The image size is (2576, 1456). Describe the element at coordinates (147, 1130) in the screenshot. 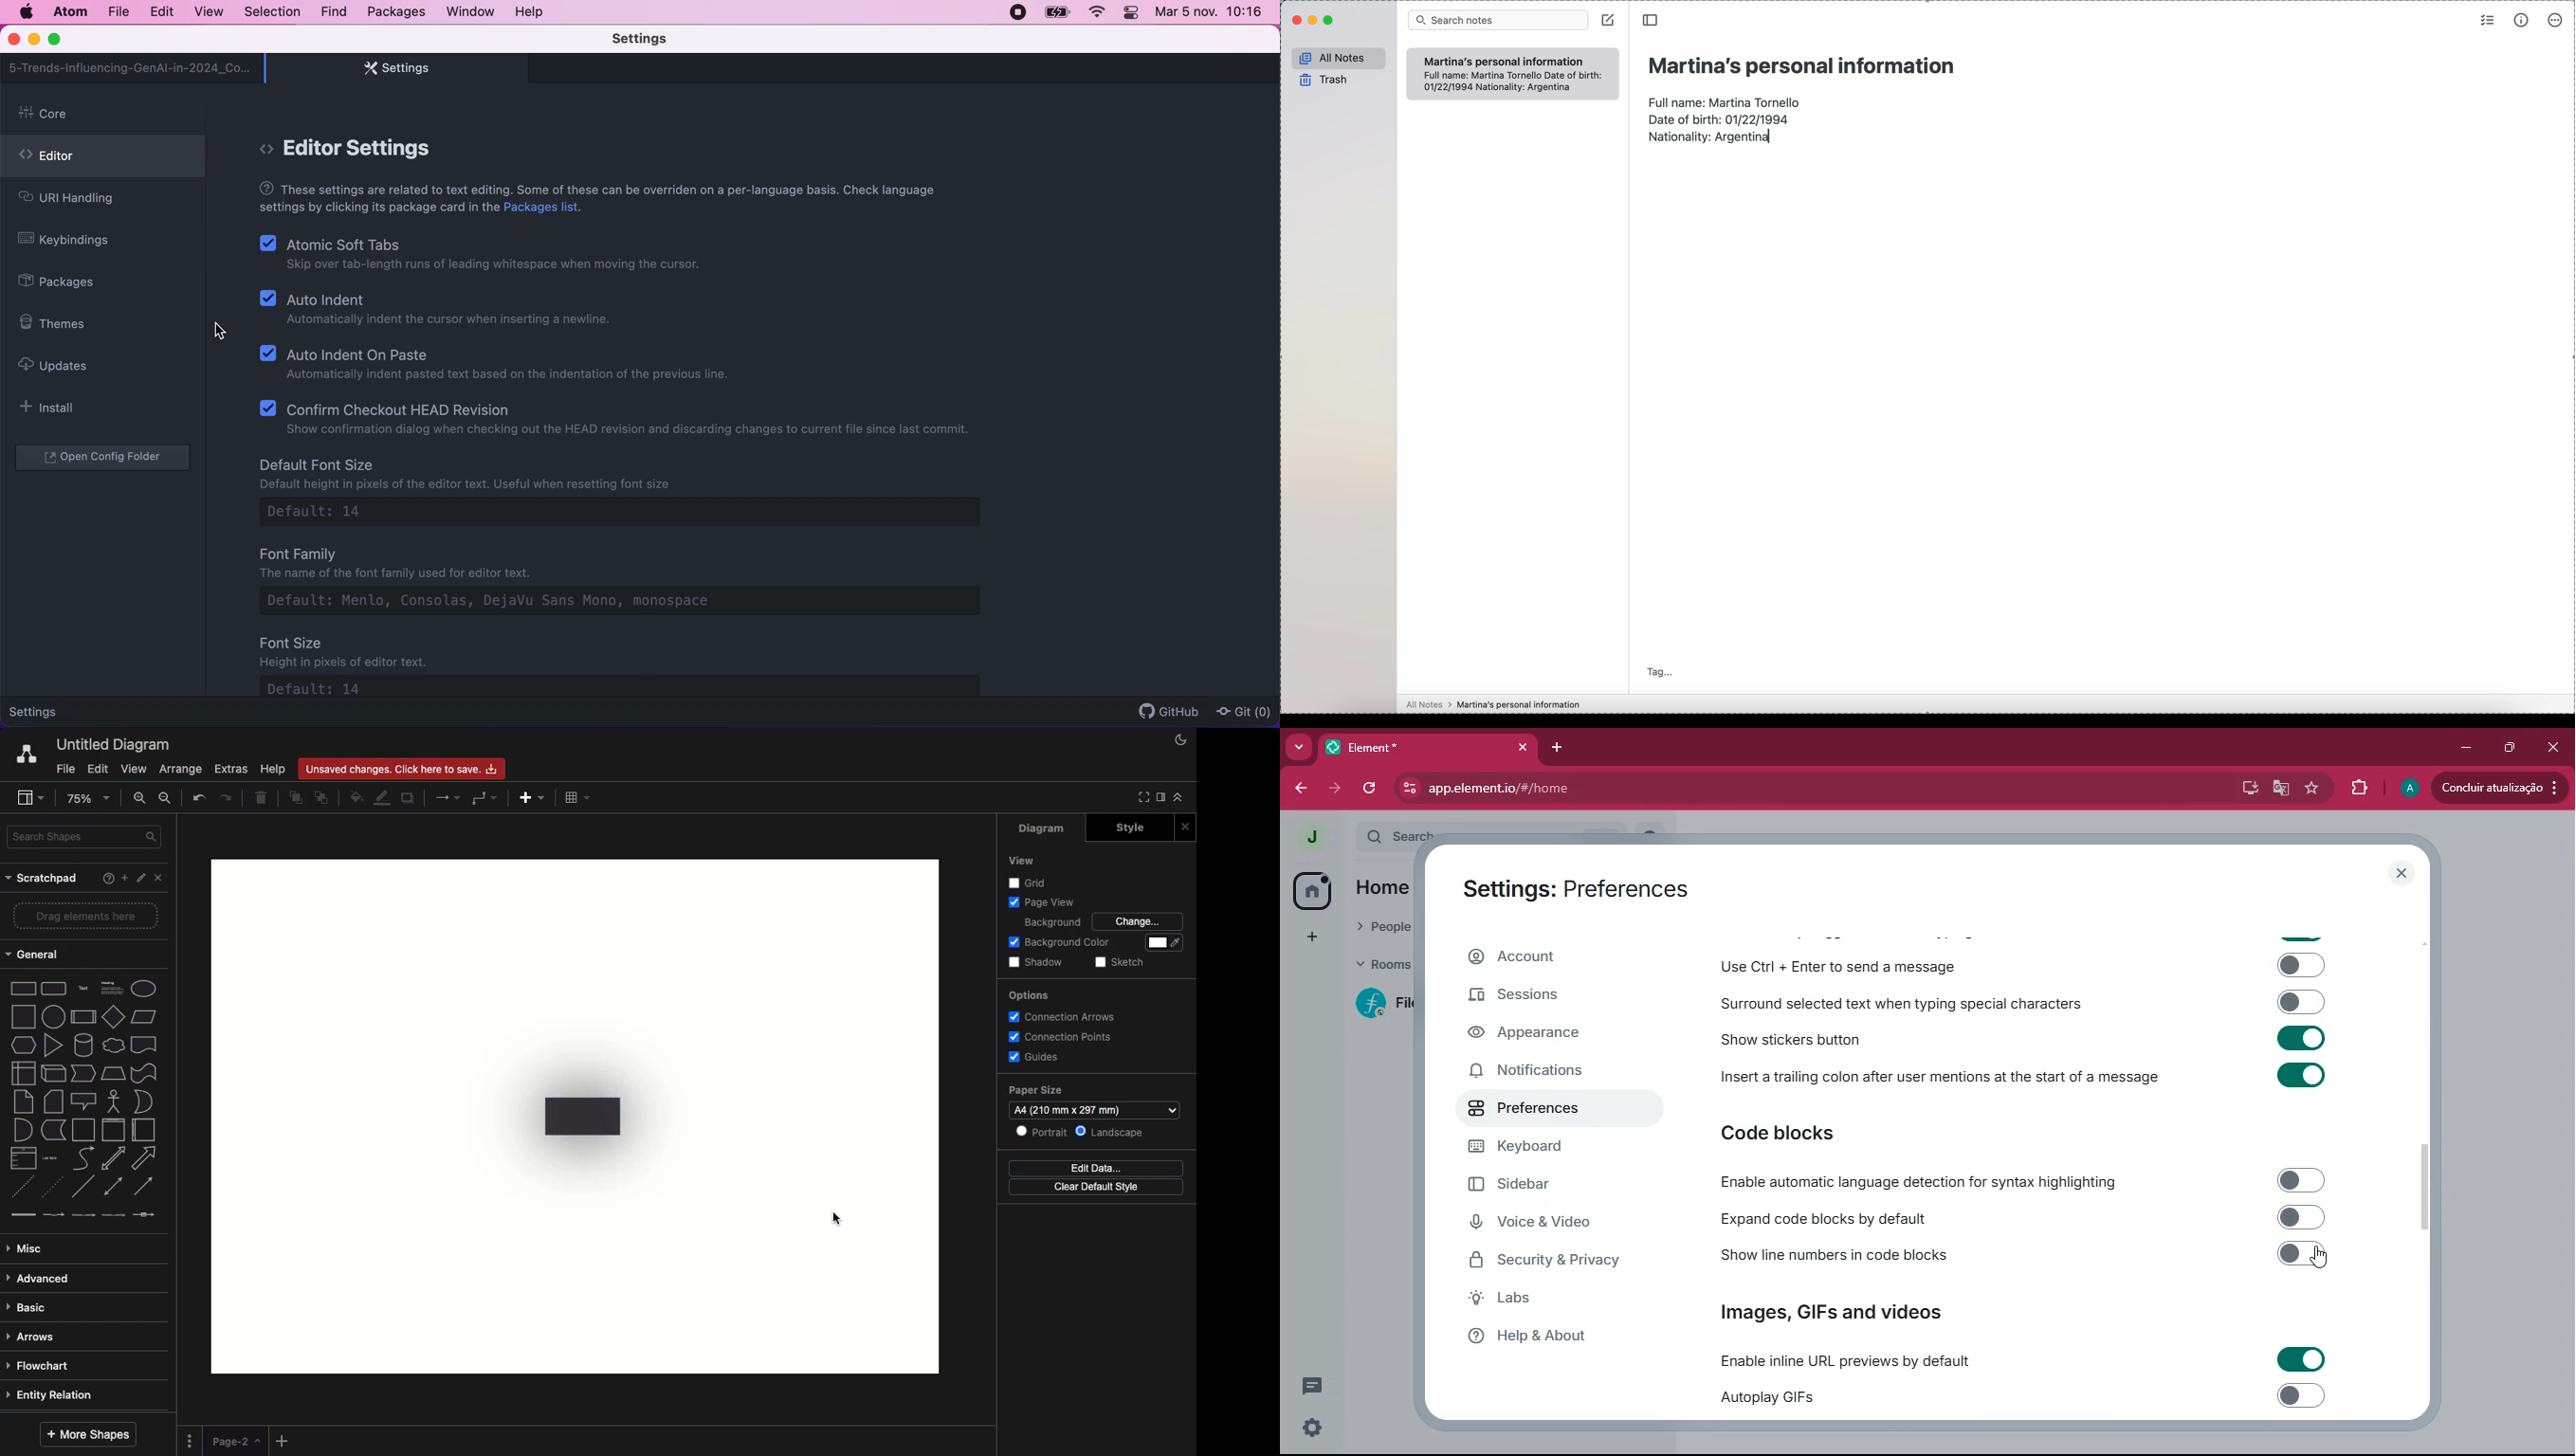

I see `horizontal container` at that location.